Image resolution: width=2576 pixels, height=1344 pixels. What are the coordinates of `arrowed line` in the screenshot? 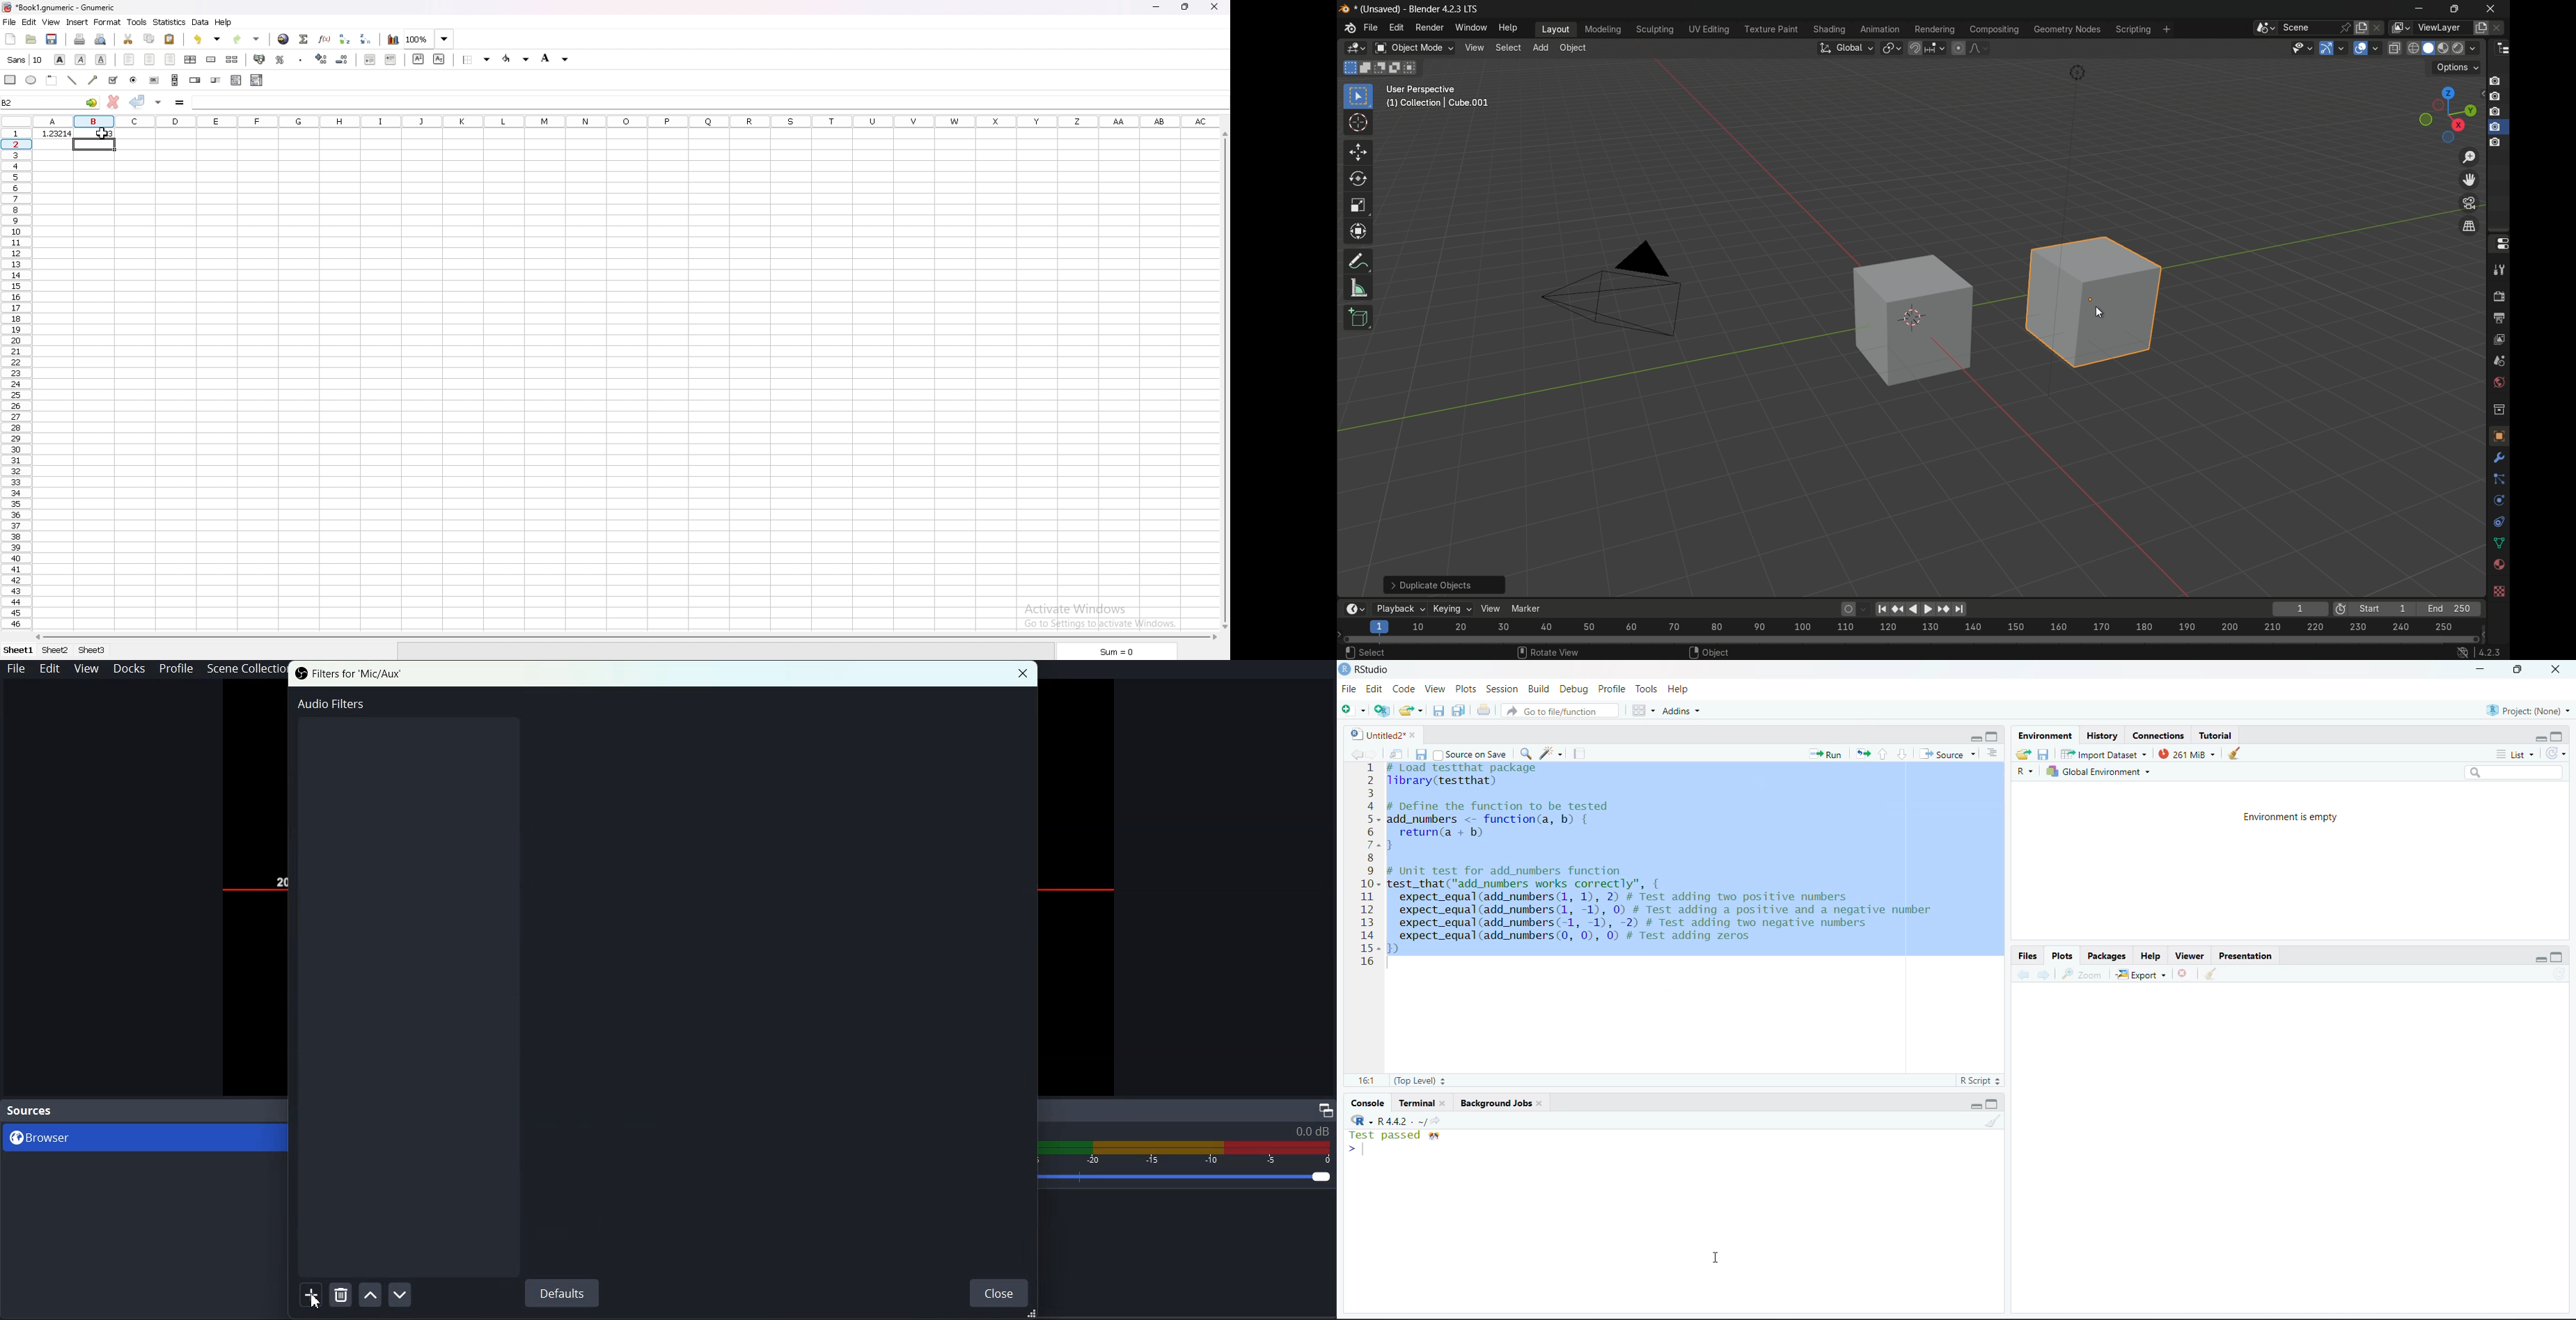 It's located at (93, 79).